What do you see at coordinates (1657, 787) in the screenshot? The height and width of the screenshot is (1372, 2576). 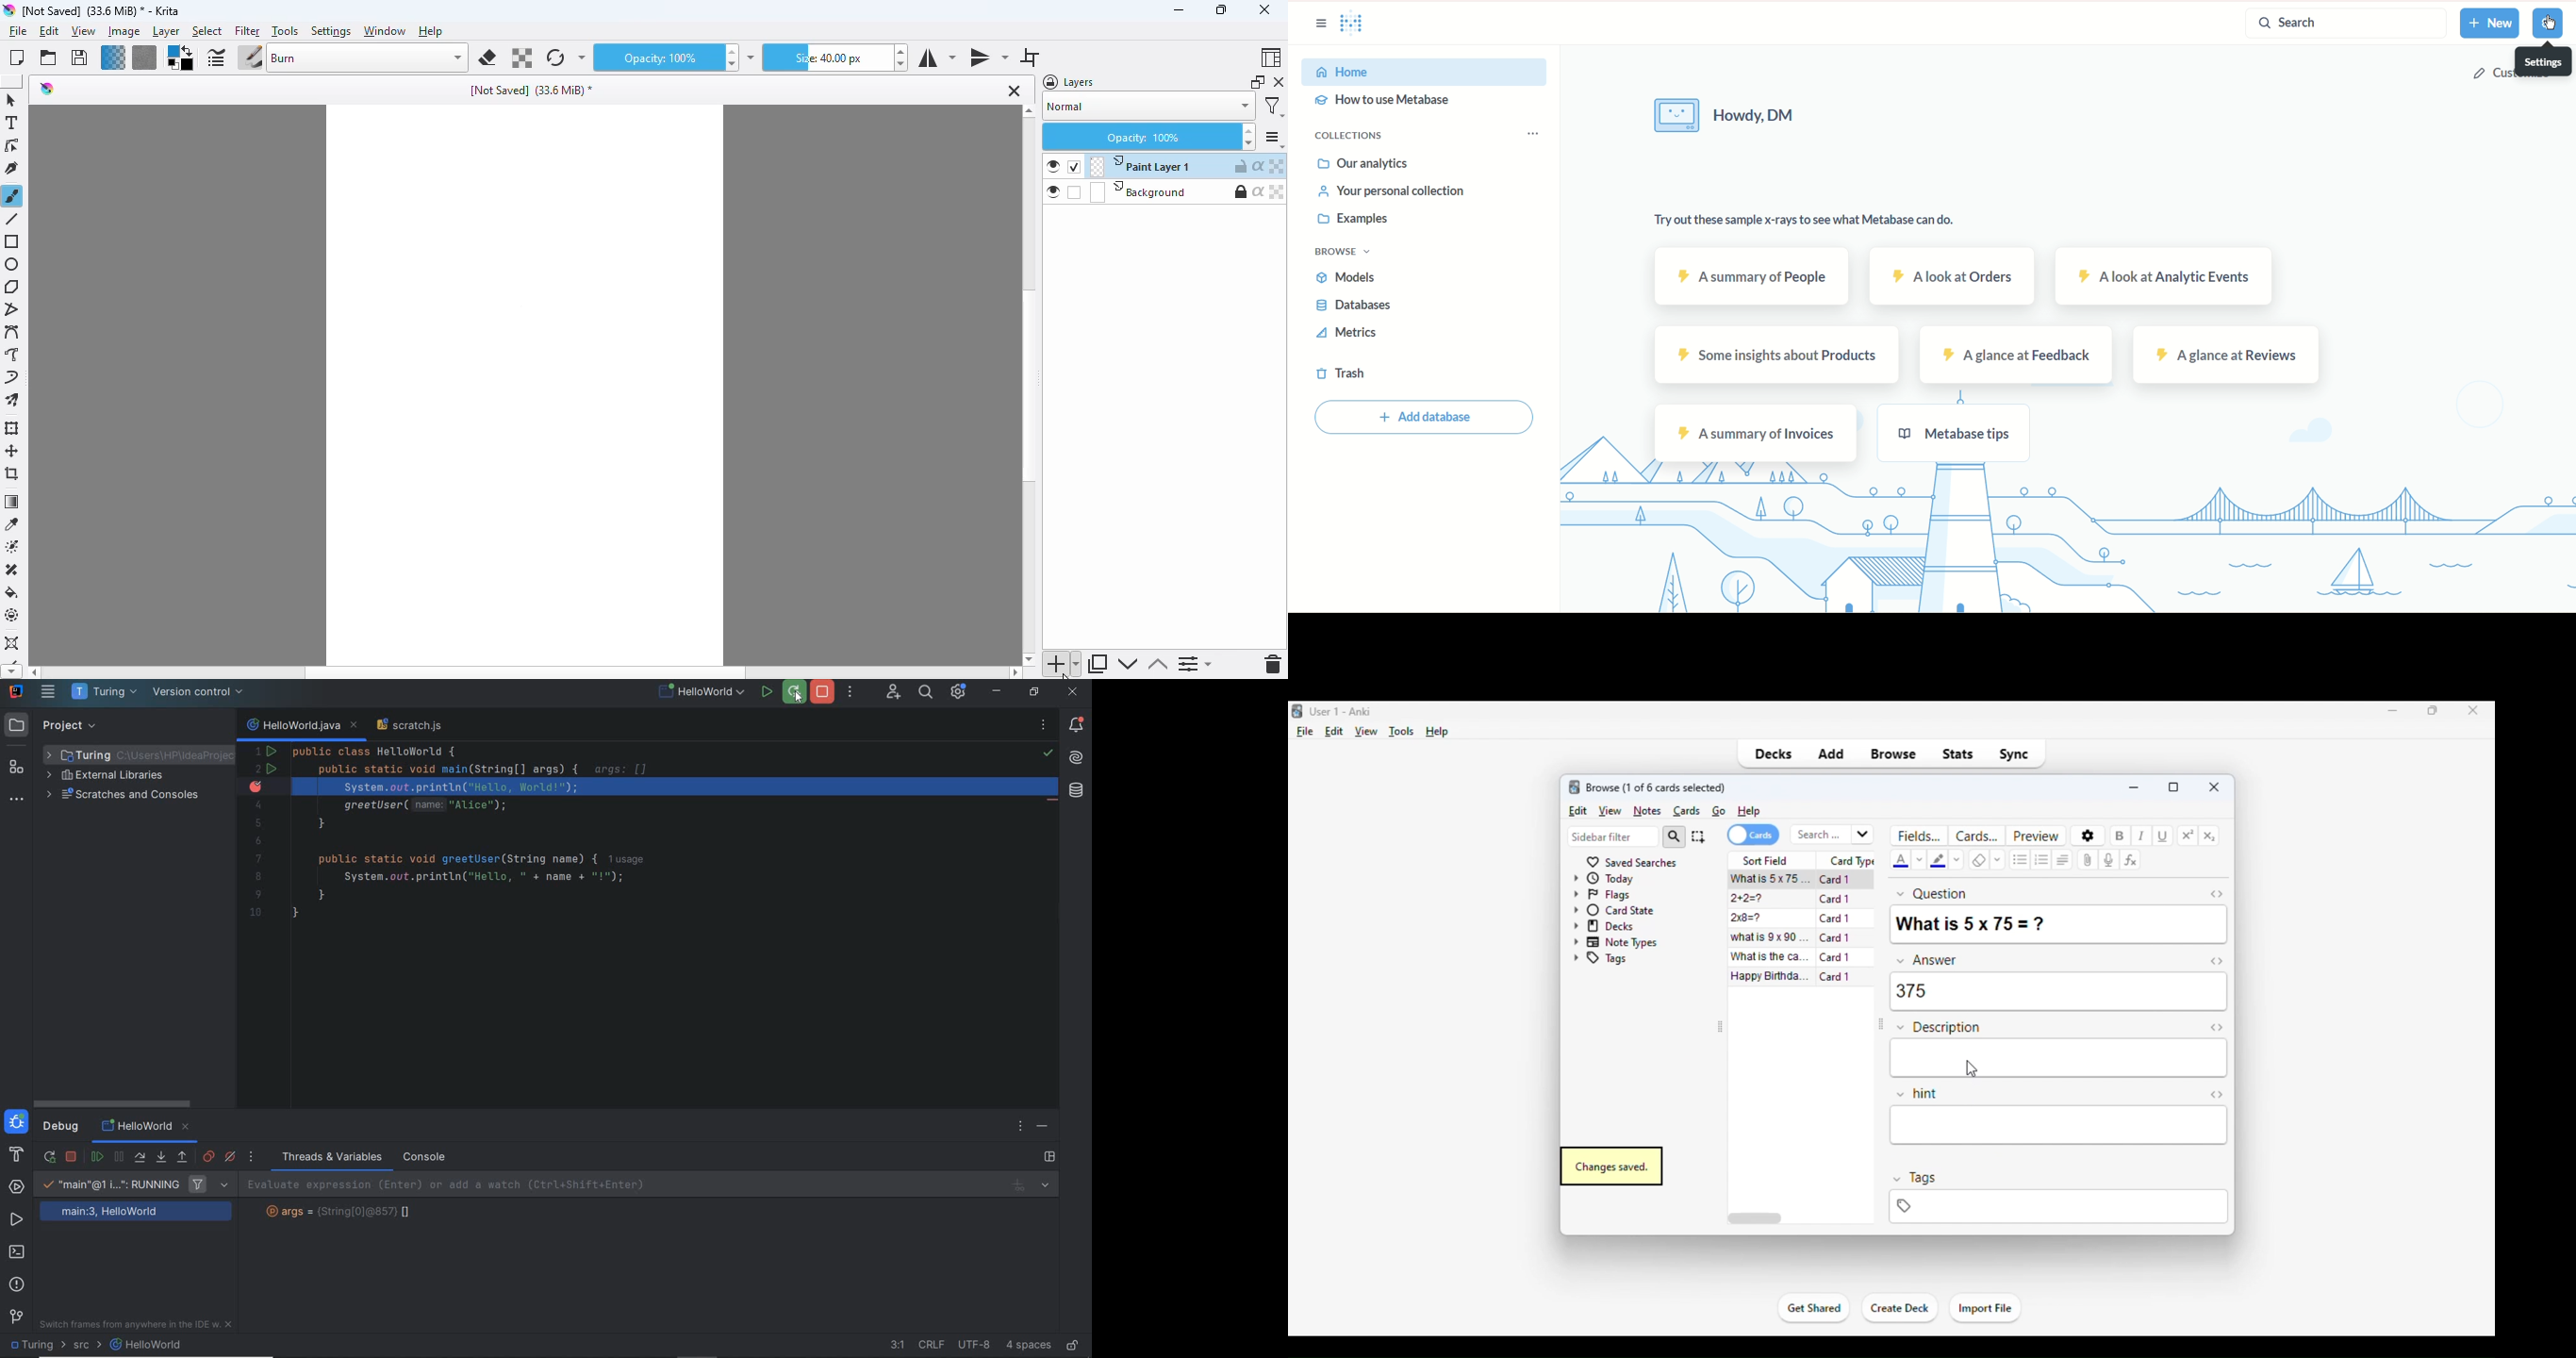 I see `browse (1 of 6 cards selected)` at bounding box center [1657, 787].